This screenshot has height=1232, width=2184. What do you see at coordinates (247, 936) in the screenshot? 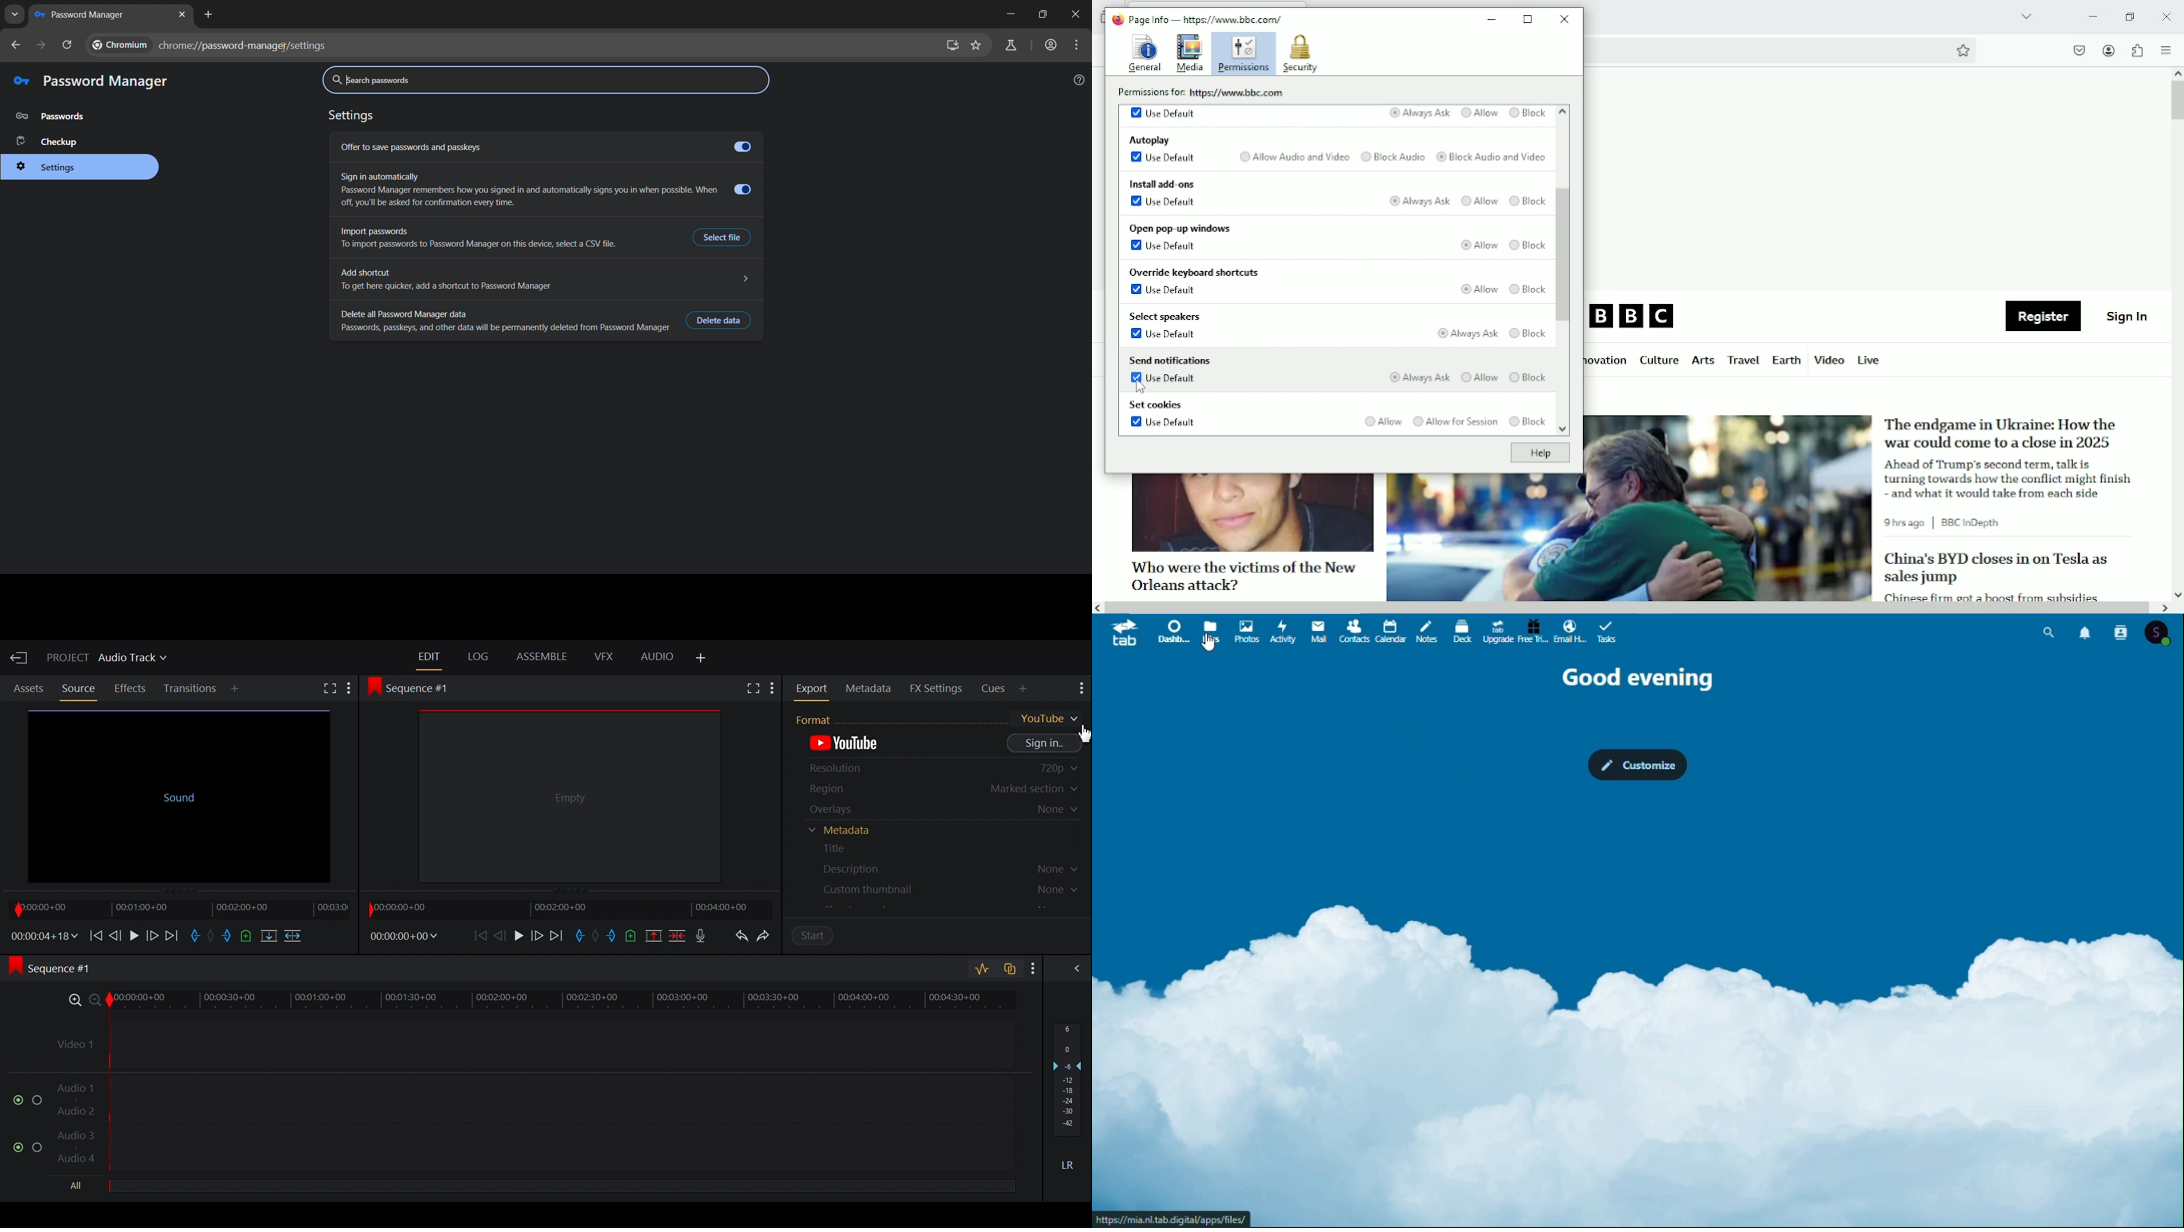
I see `Add a cue` at bounding box center [247, 936].